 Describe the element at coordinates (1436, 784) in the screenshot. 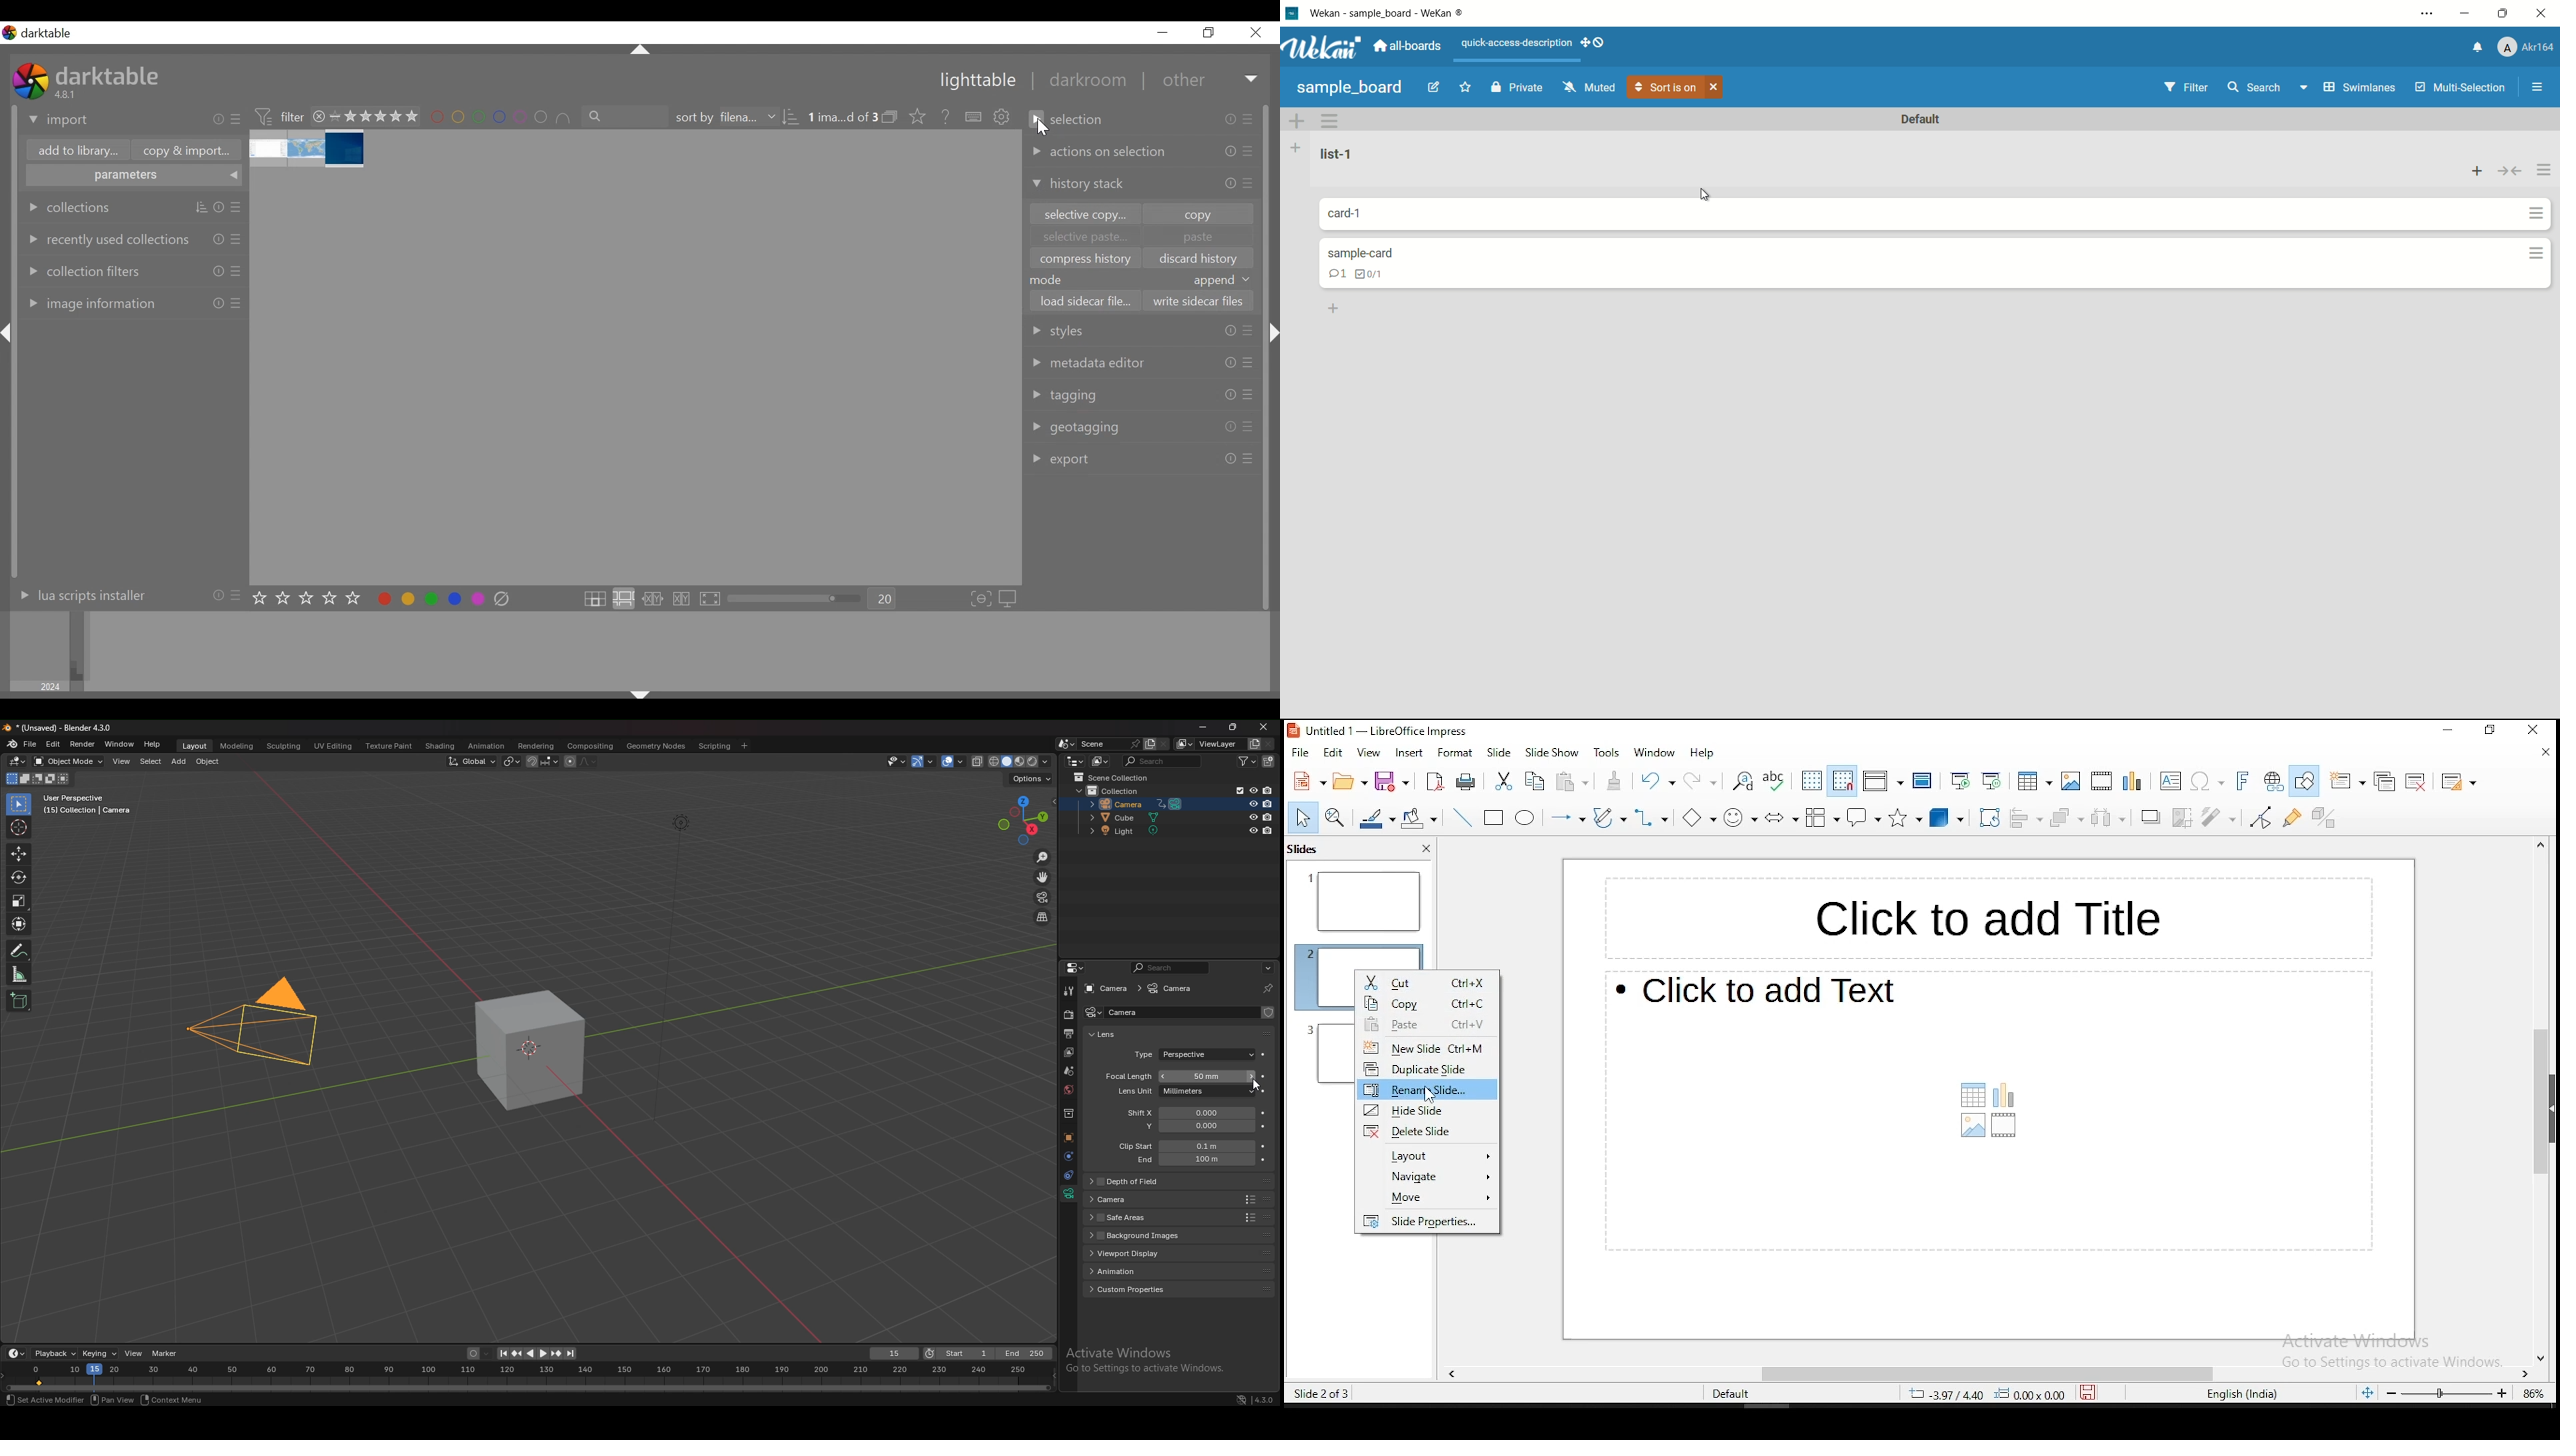

I see `export as pdf` at that location.